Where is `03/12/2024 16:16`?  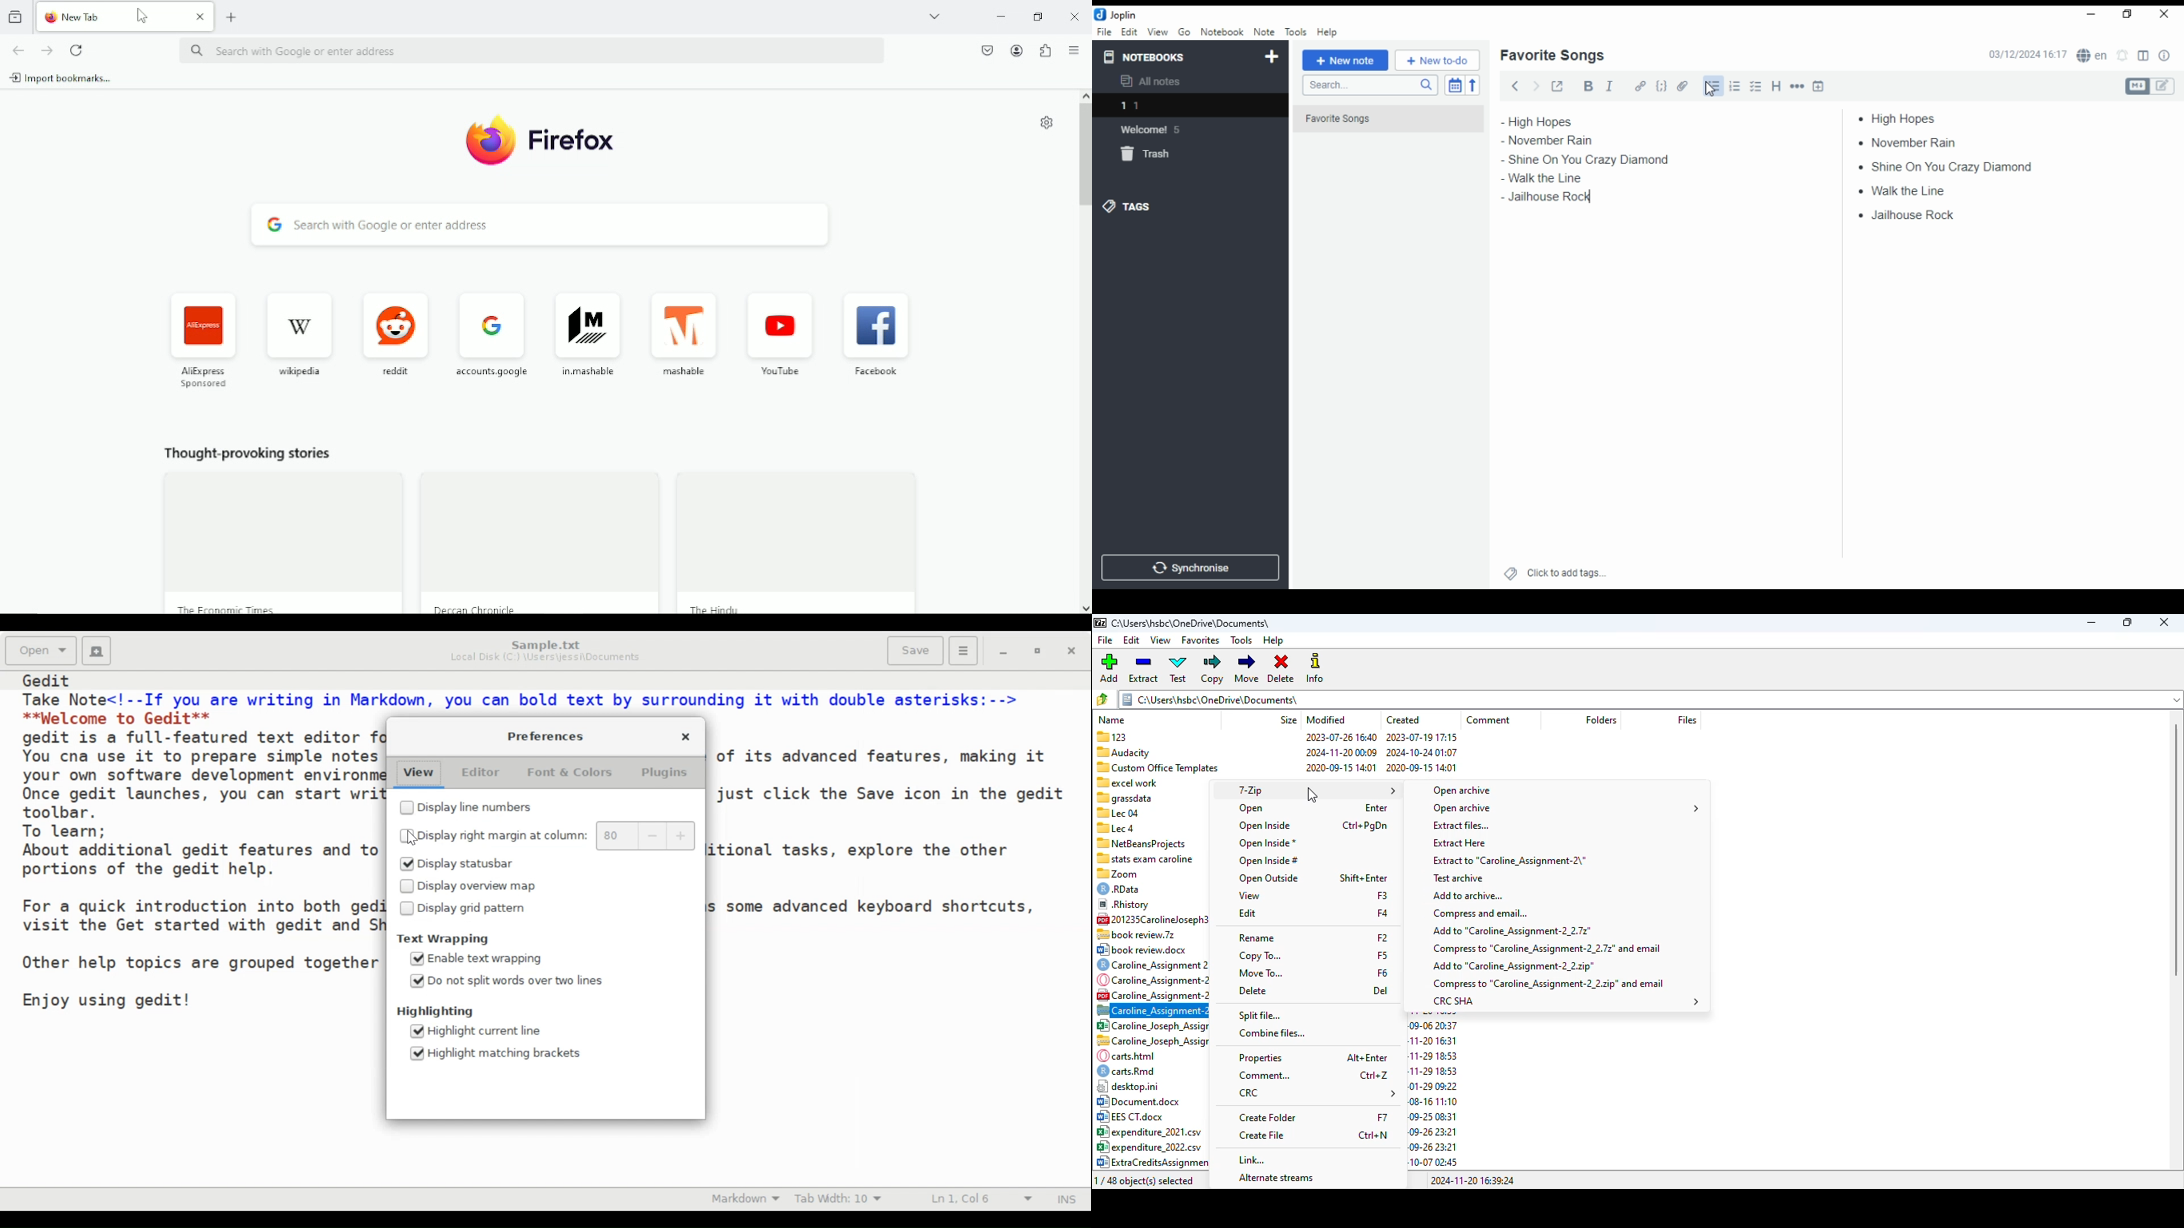 03/12/2024 16:16 is located at coordinates (2027, 55).